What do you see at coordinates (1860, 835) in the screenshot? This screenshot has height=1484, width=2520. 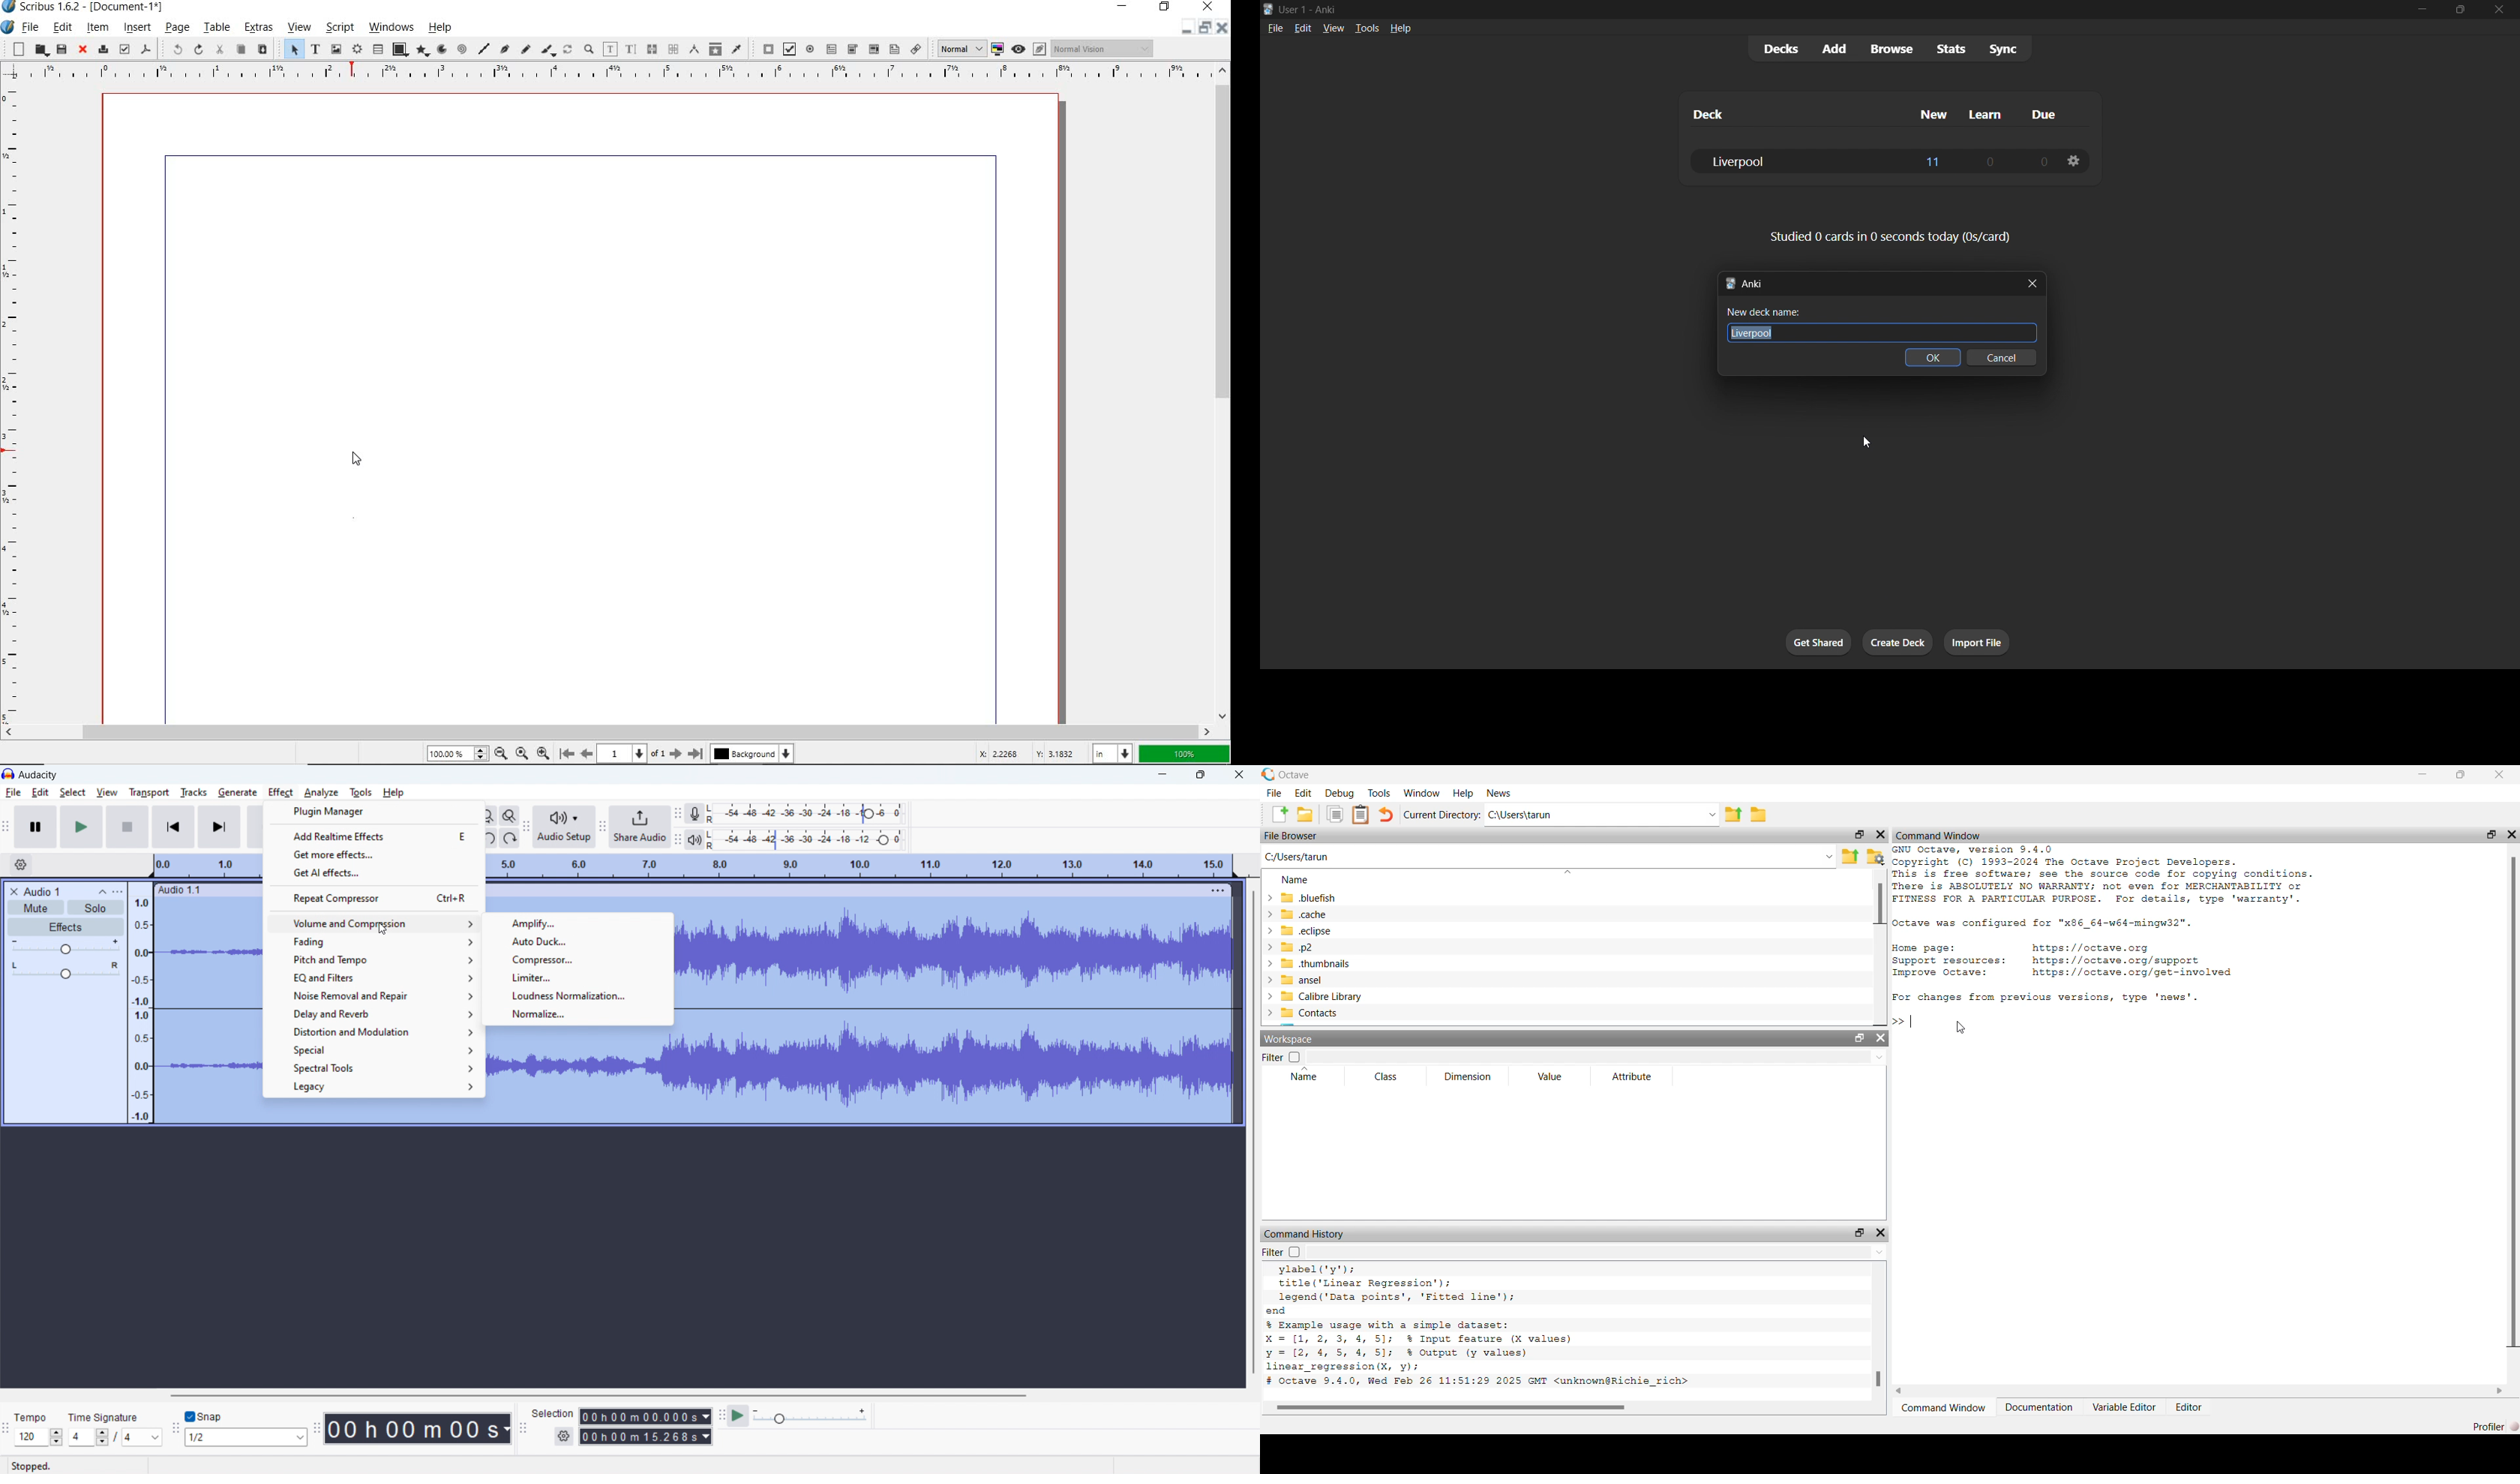 I see `unlock widget` at bounding box center [1860, 835].